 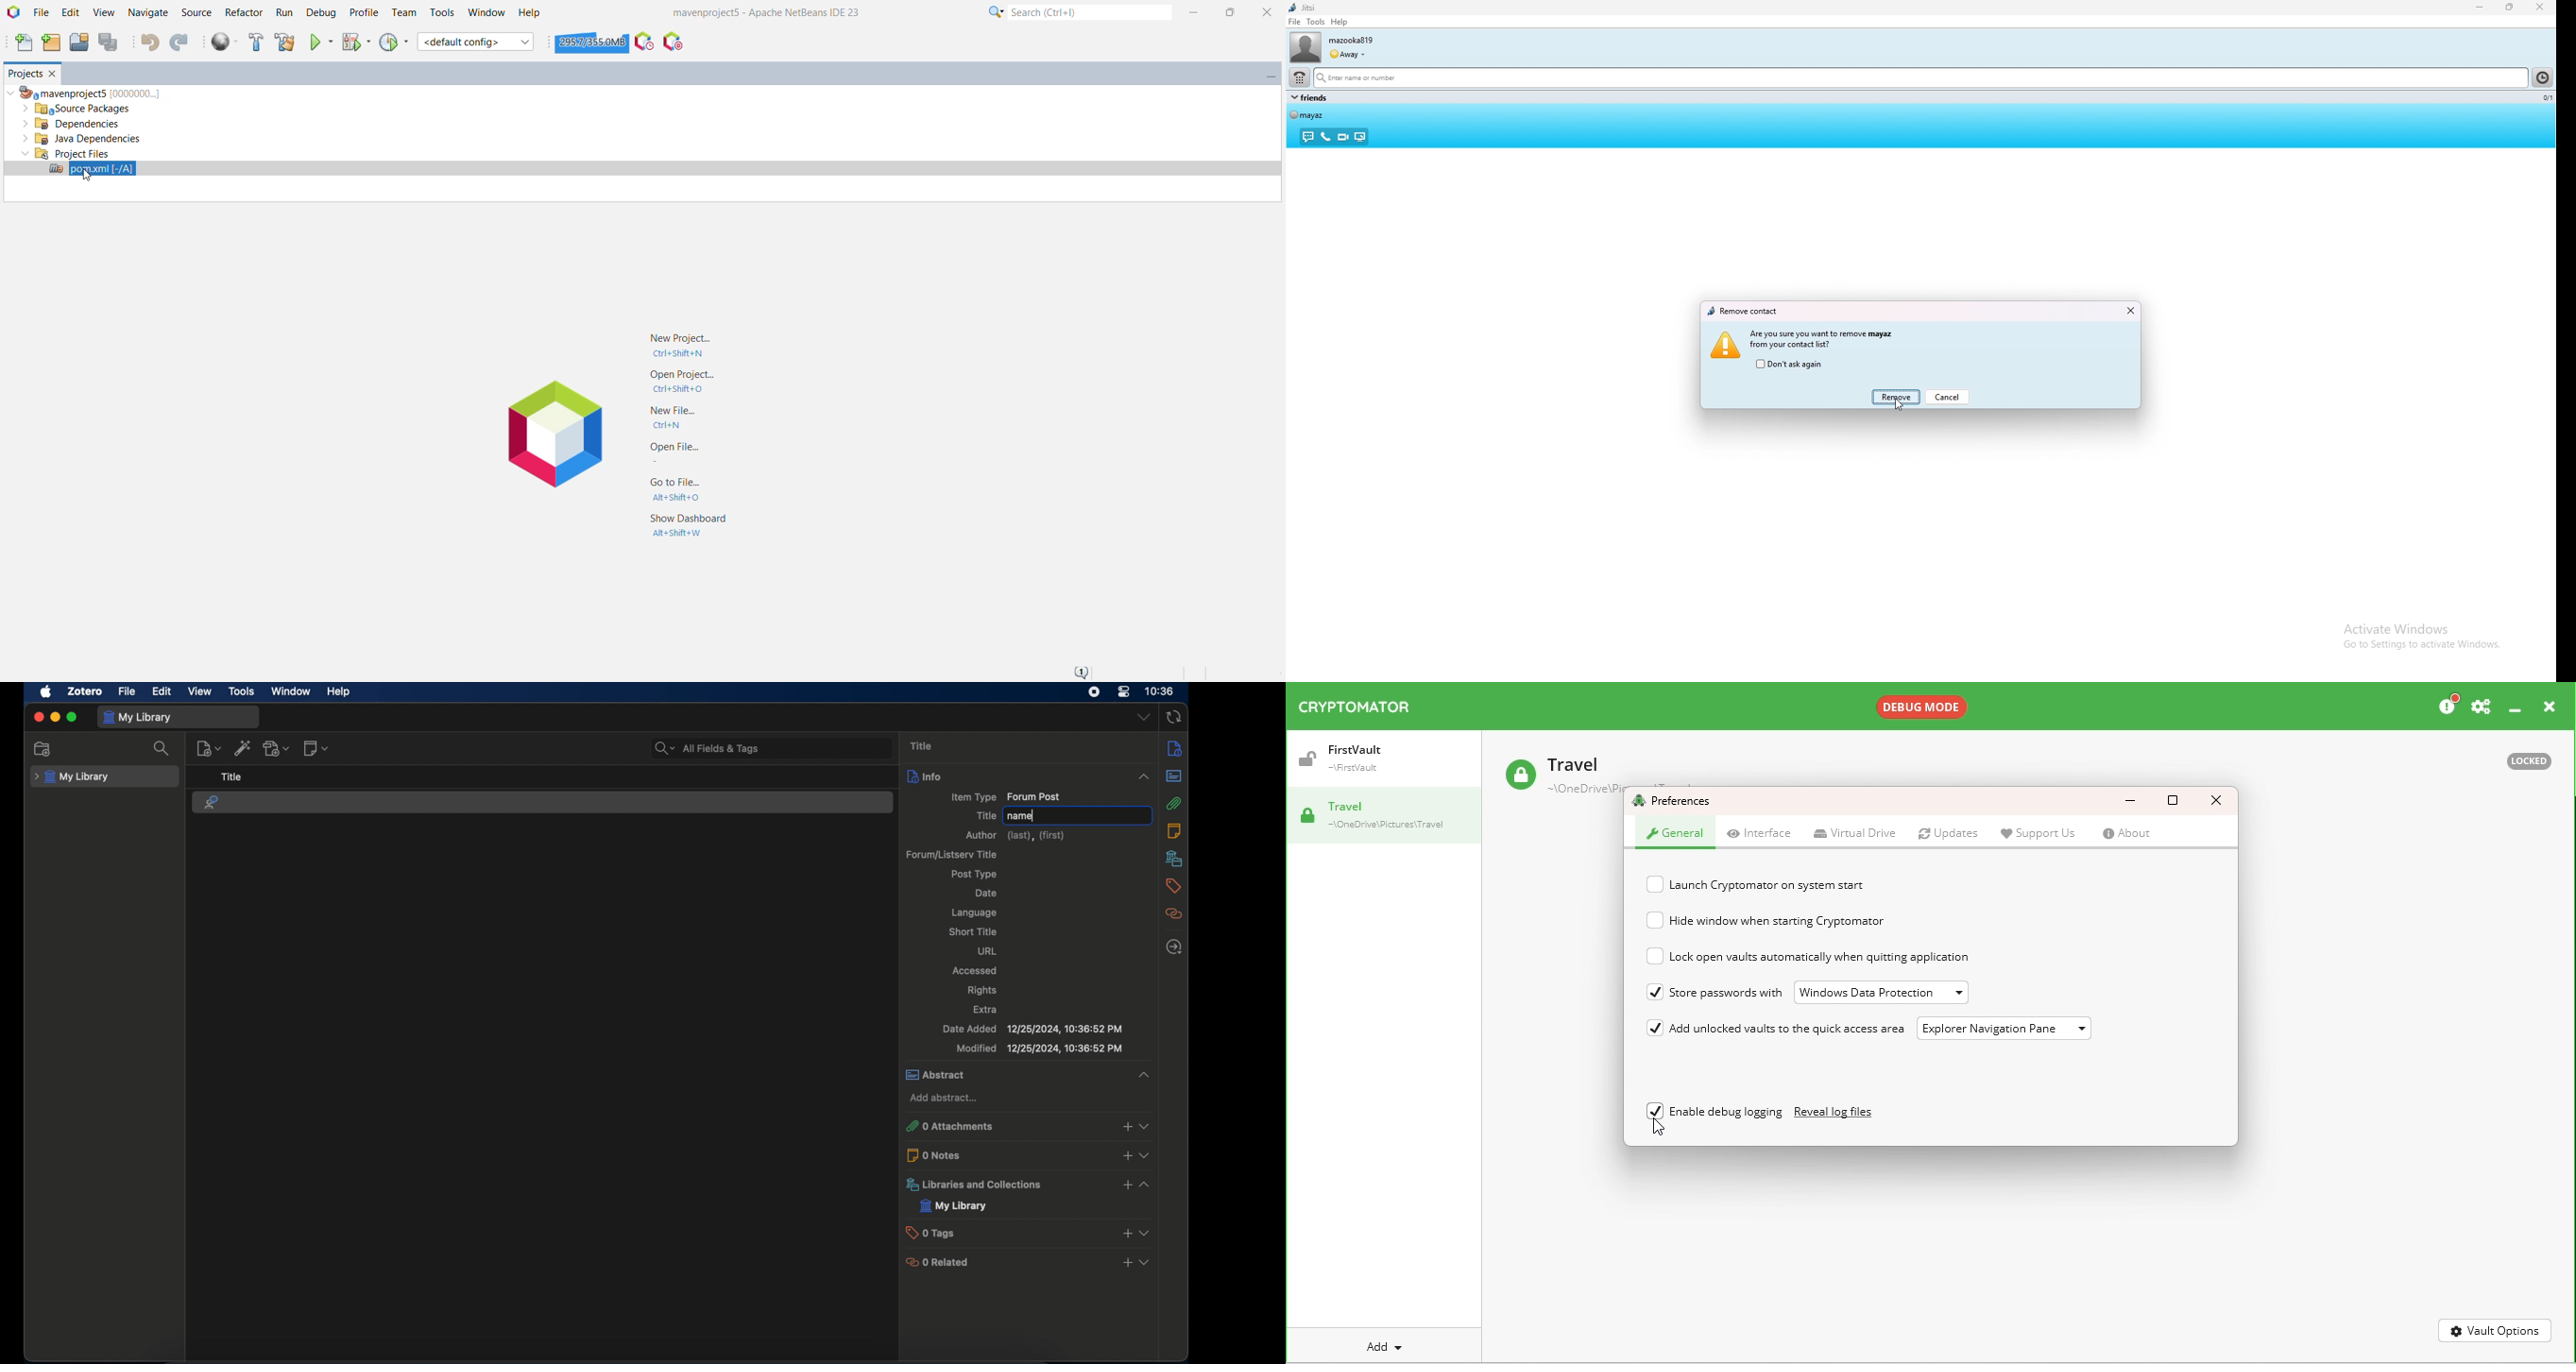 What do you see at coordinates (232, 776) in the screenshot?
I see `title` at bounding box center [232, 776].